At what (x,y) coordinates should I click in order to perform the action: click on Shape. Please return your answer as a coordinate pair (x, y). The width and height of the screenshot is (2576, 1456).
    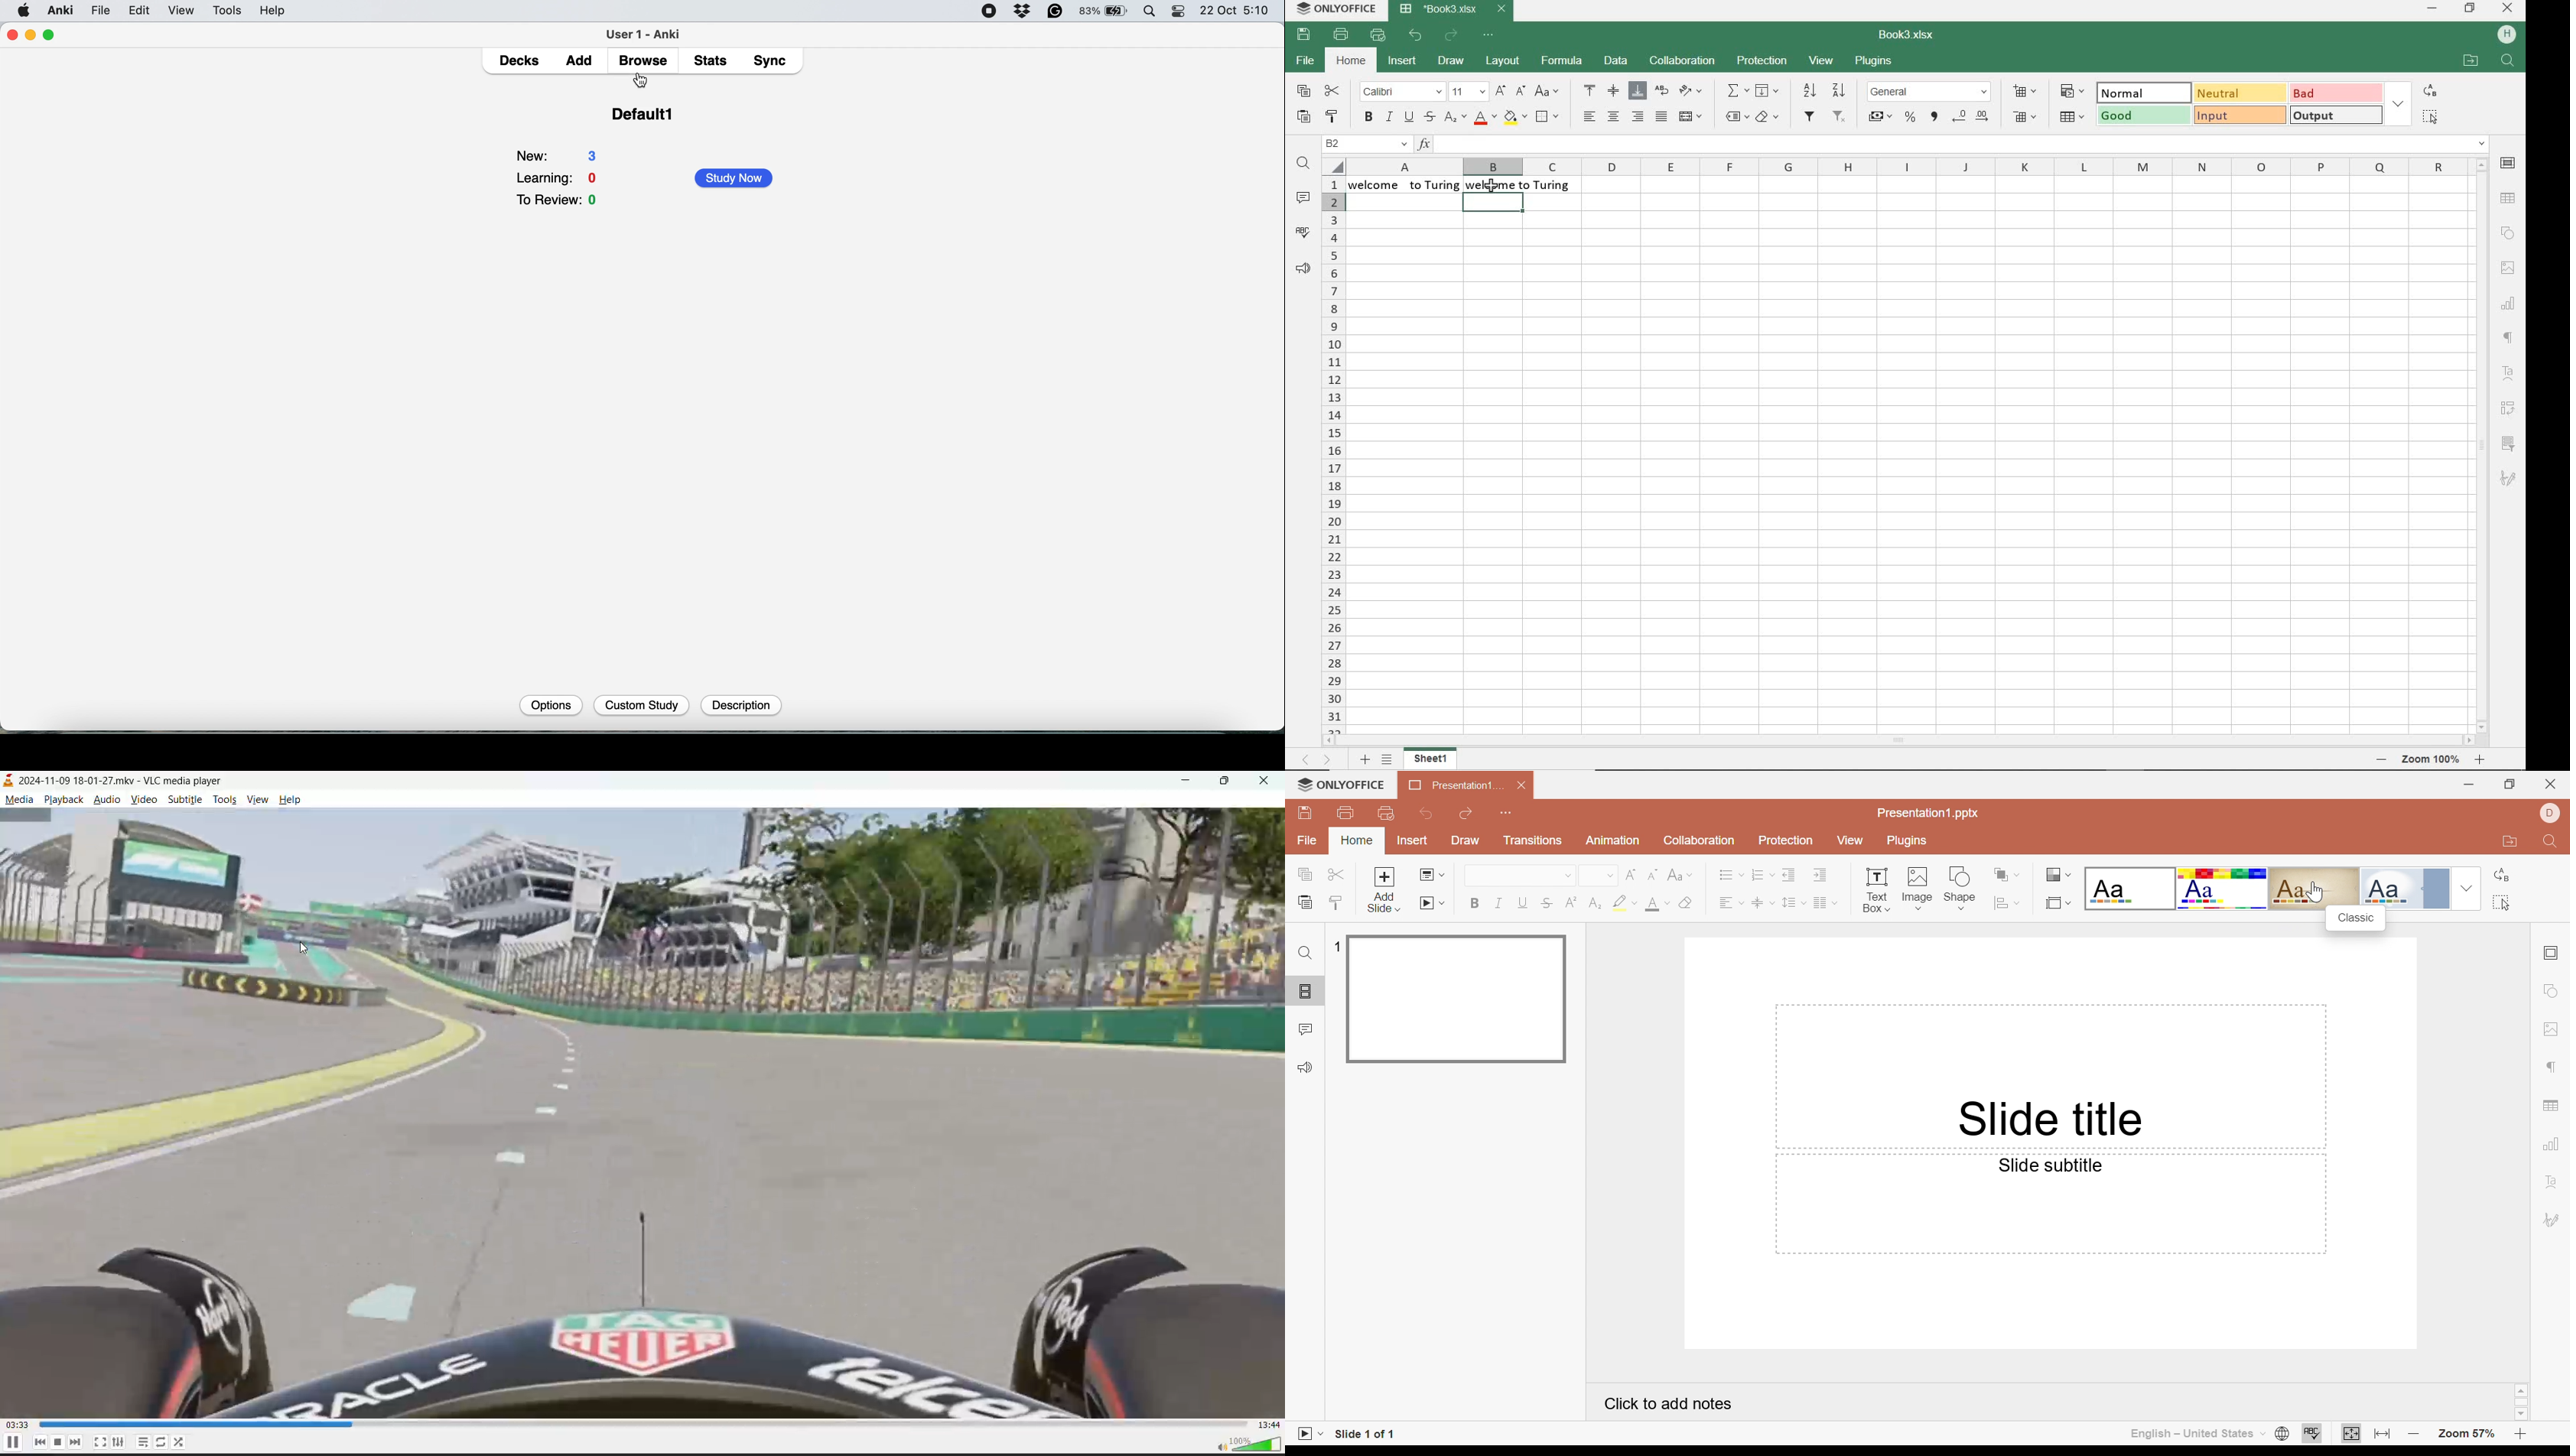
    Looking at the image, I should click on (1958, 887).